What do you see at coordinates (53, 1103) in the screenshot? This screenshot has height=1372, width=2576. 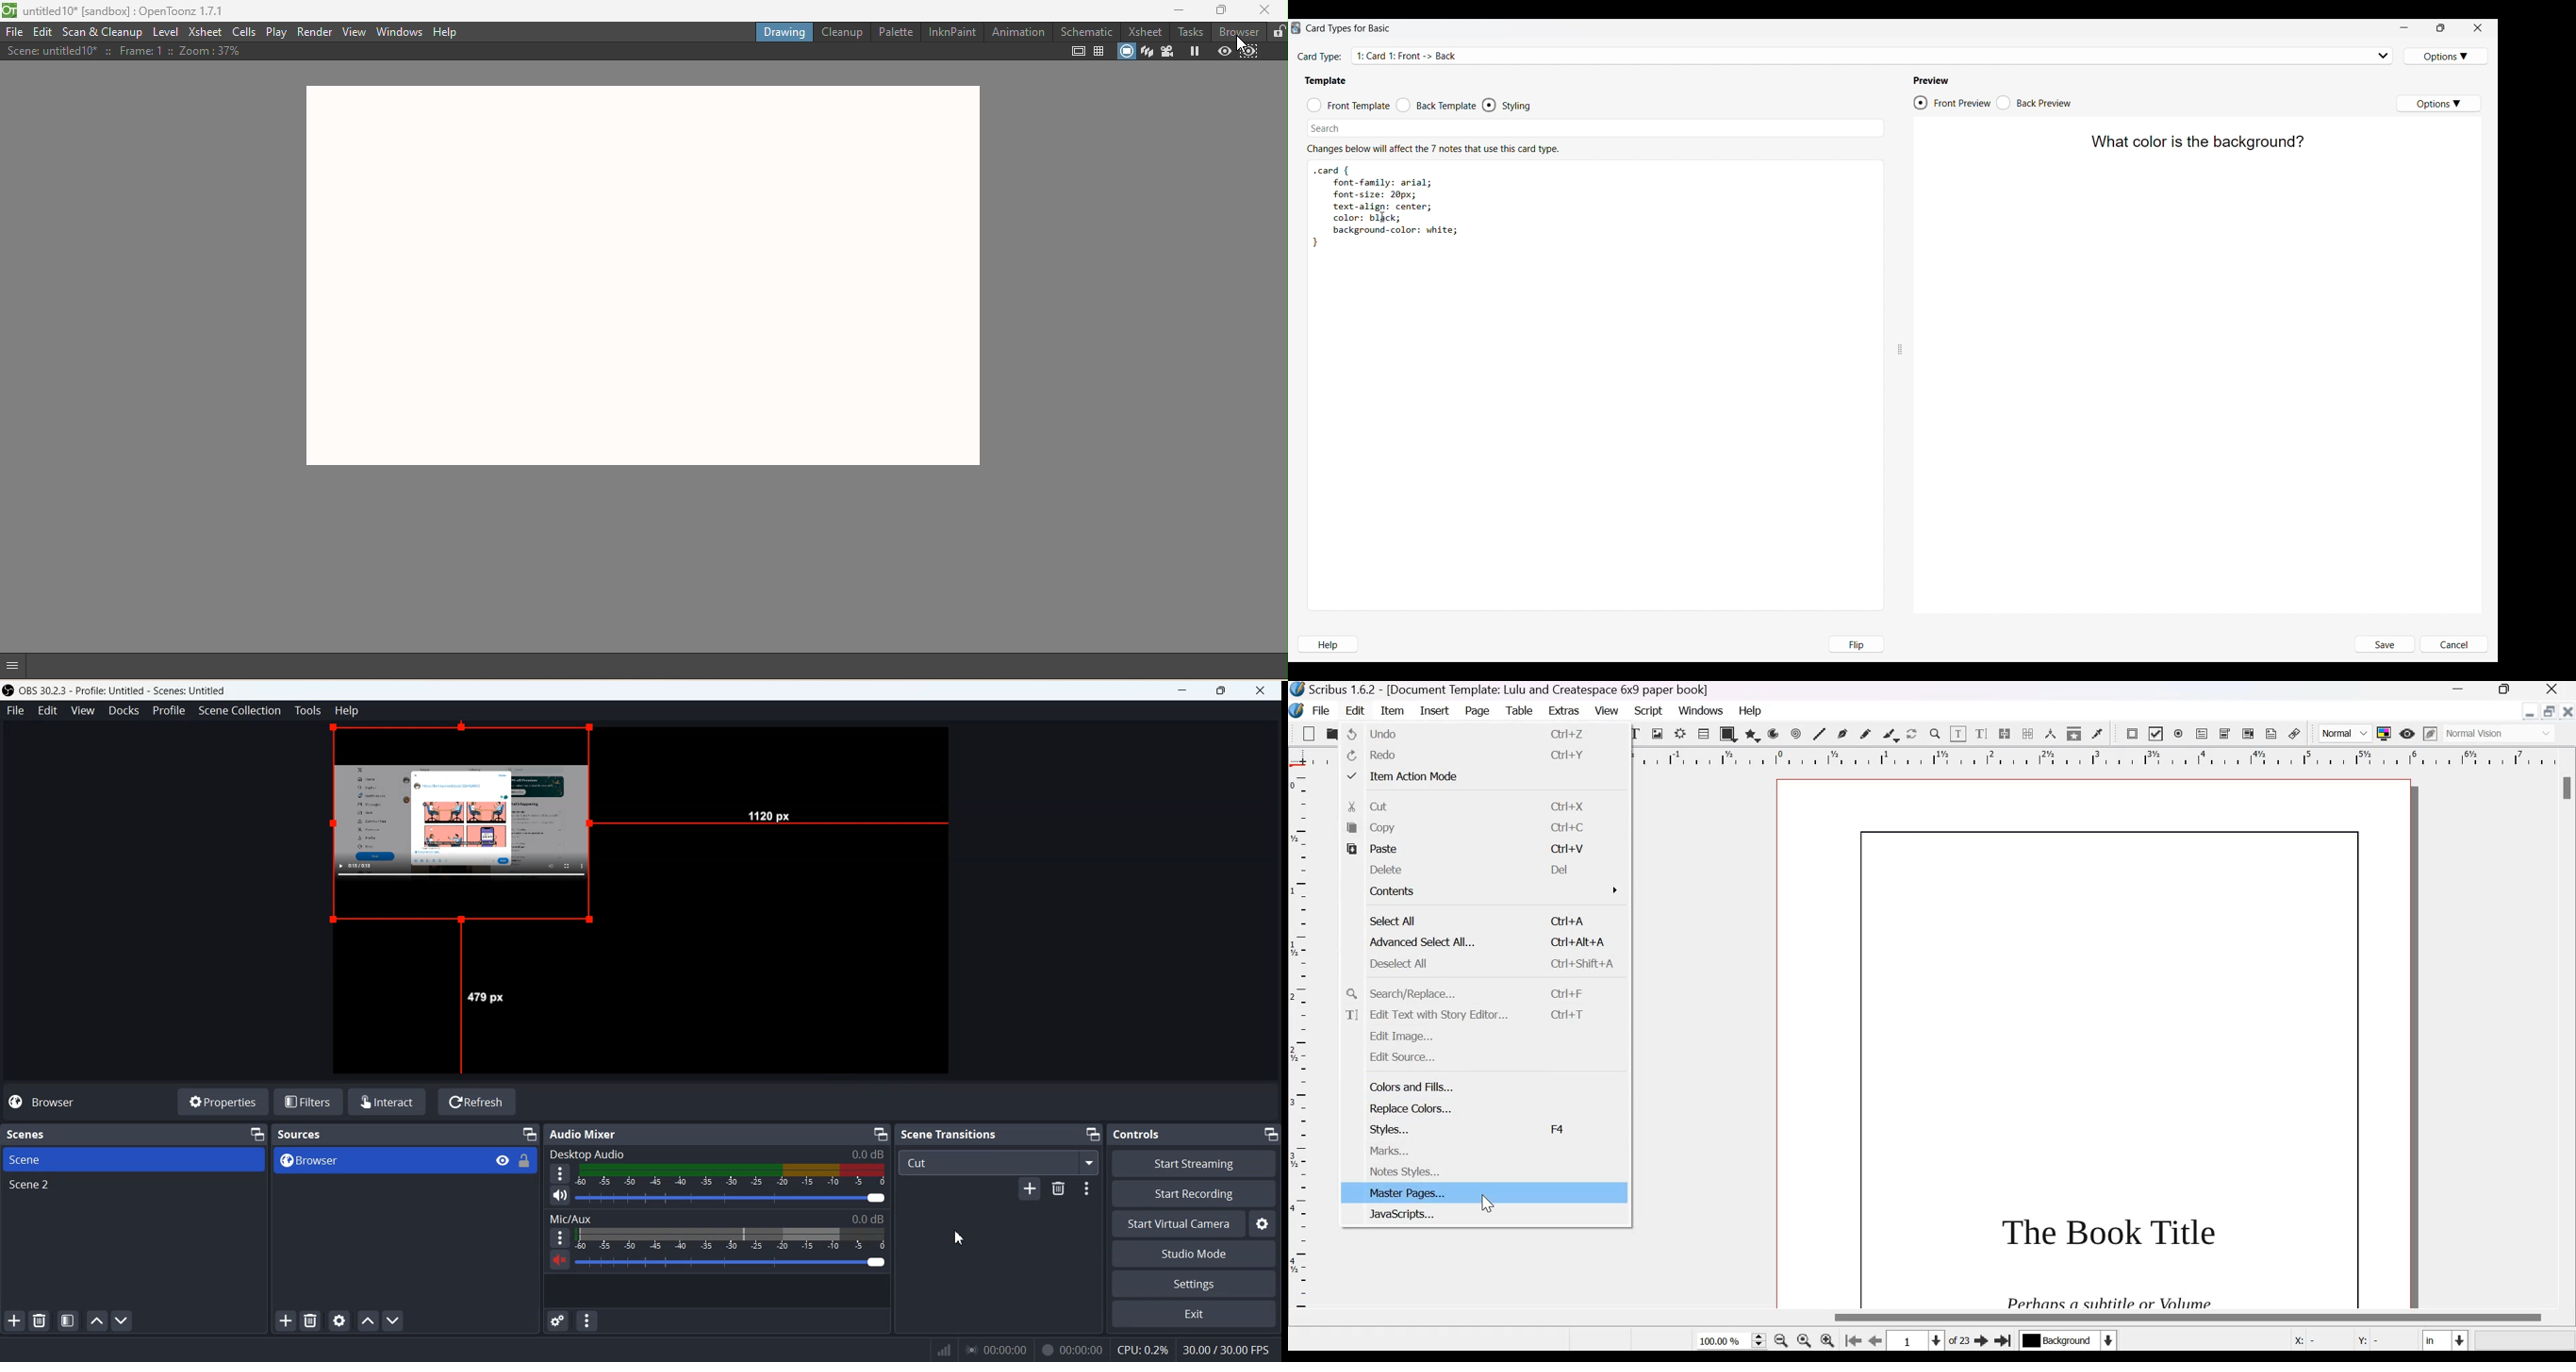 I see `Browser` at bounding box center [53, 1103].